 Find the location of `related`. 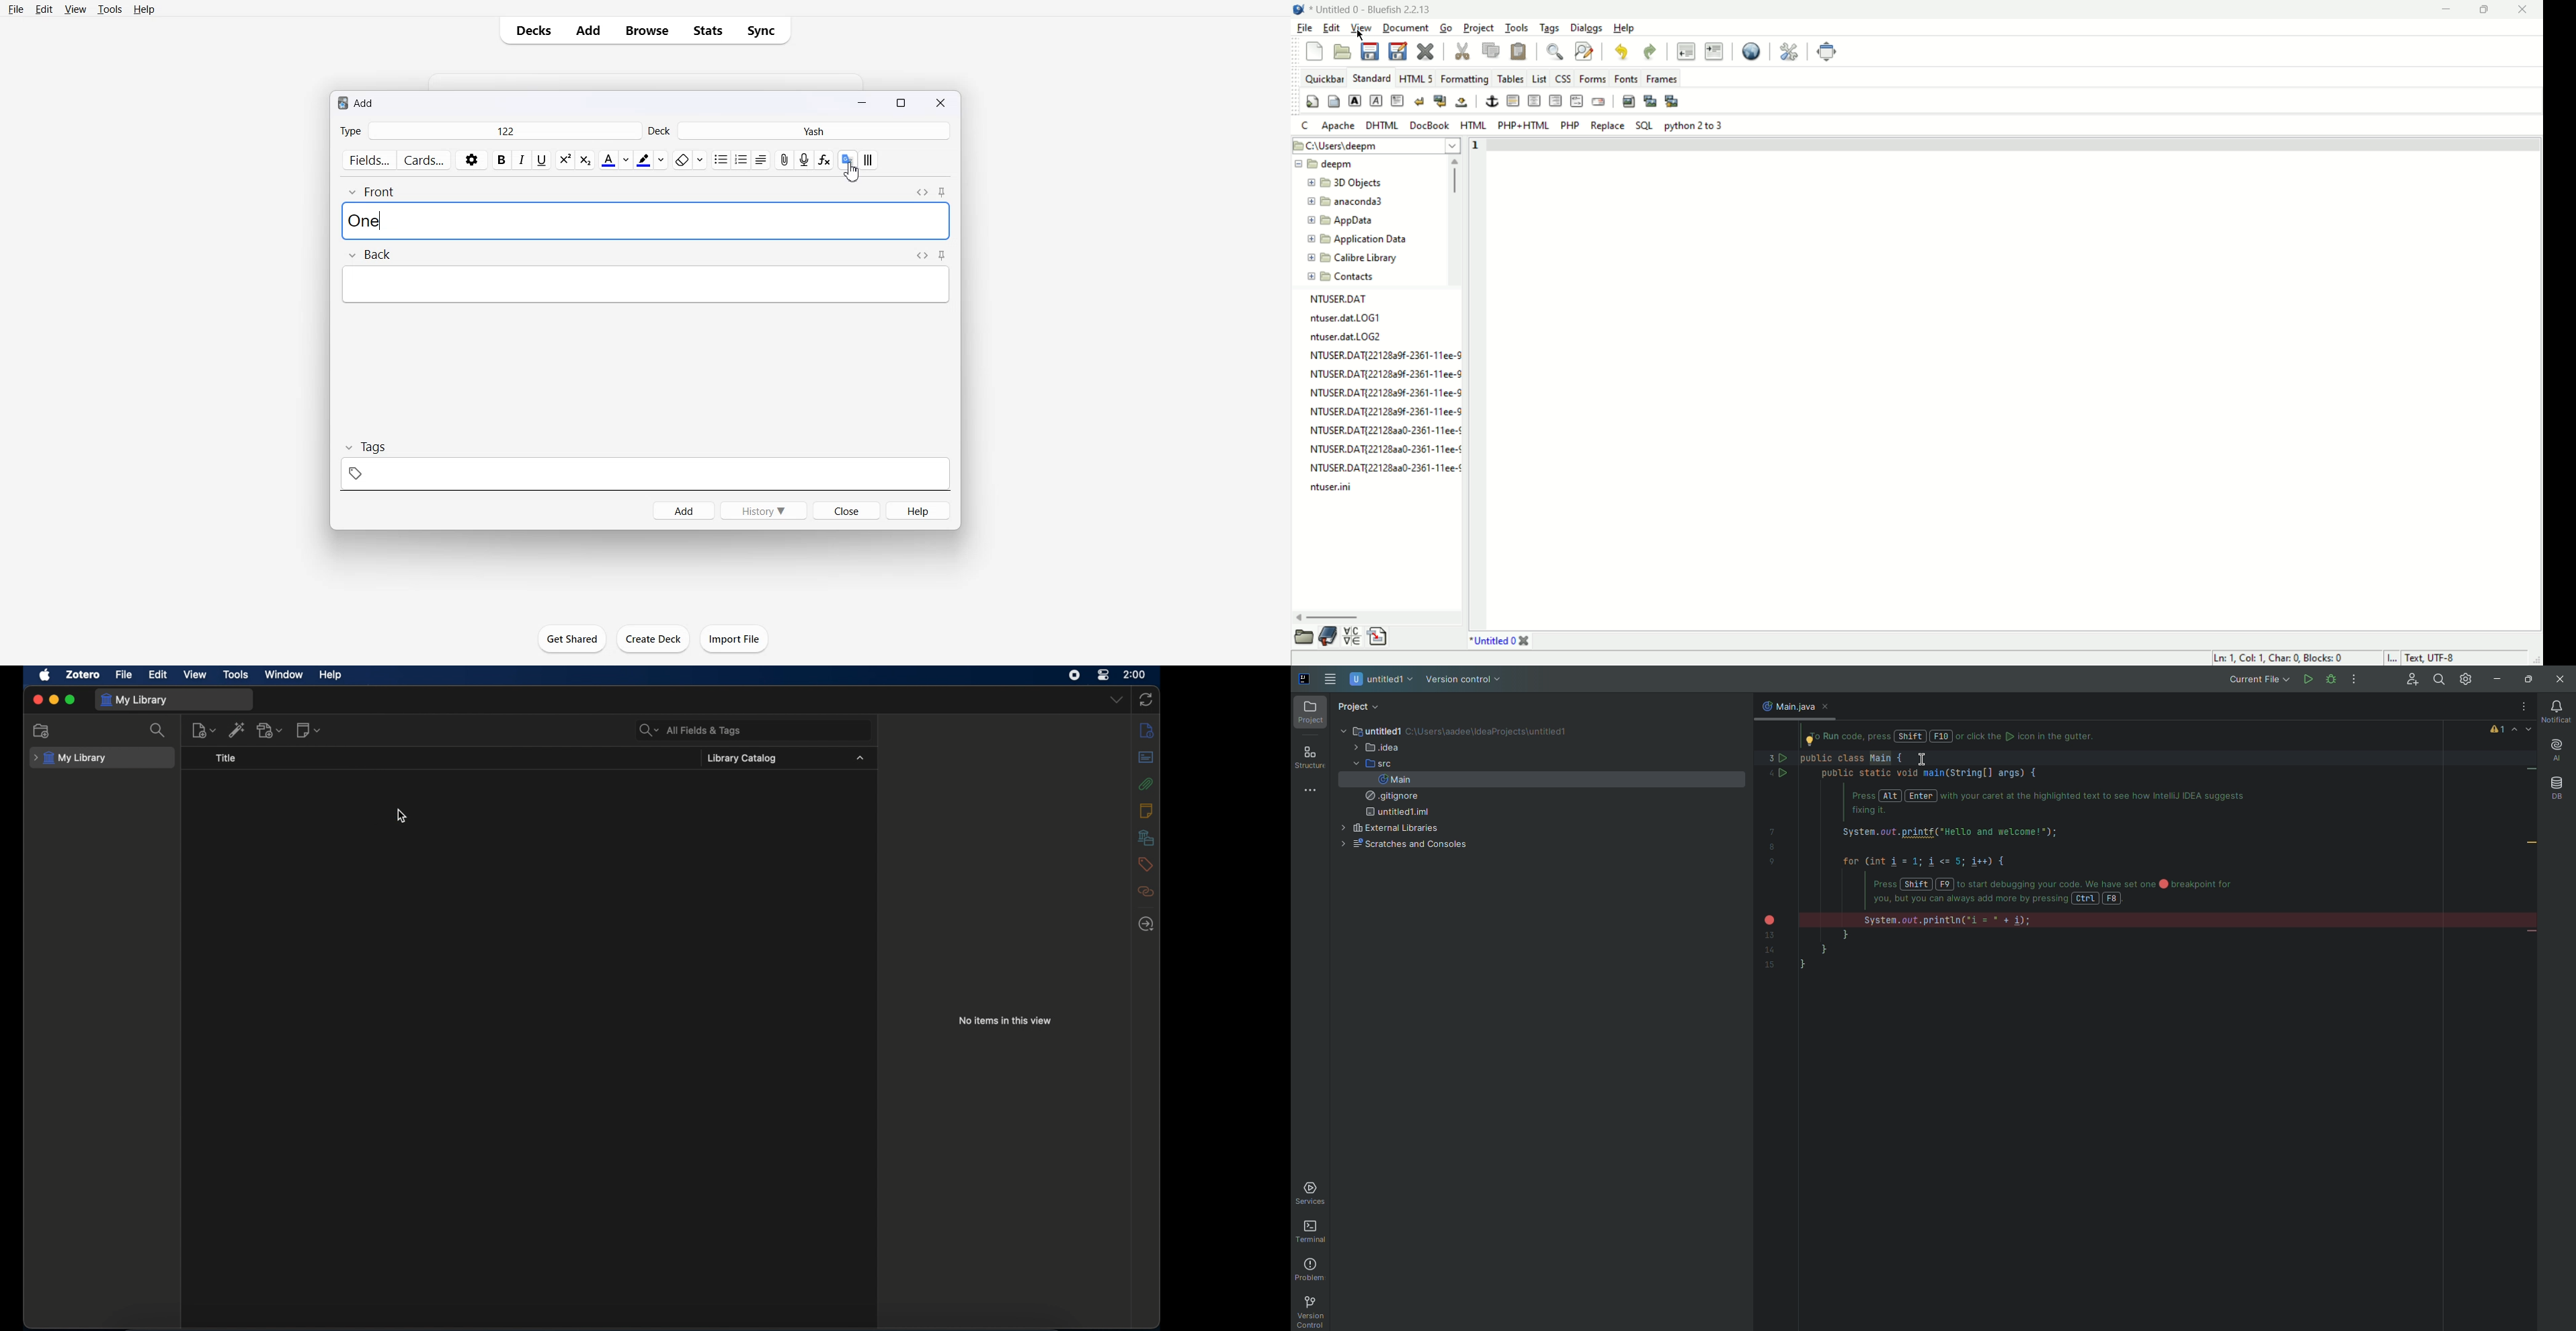

related is located at coordinates (1147, 892).